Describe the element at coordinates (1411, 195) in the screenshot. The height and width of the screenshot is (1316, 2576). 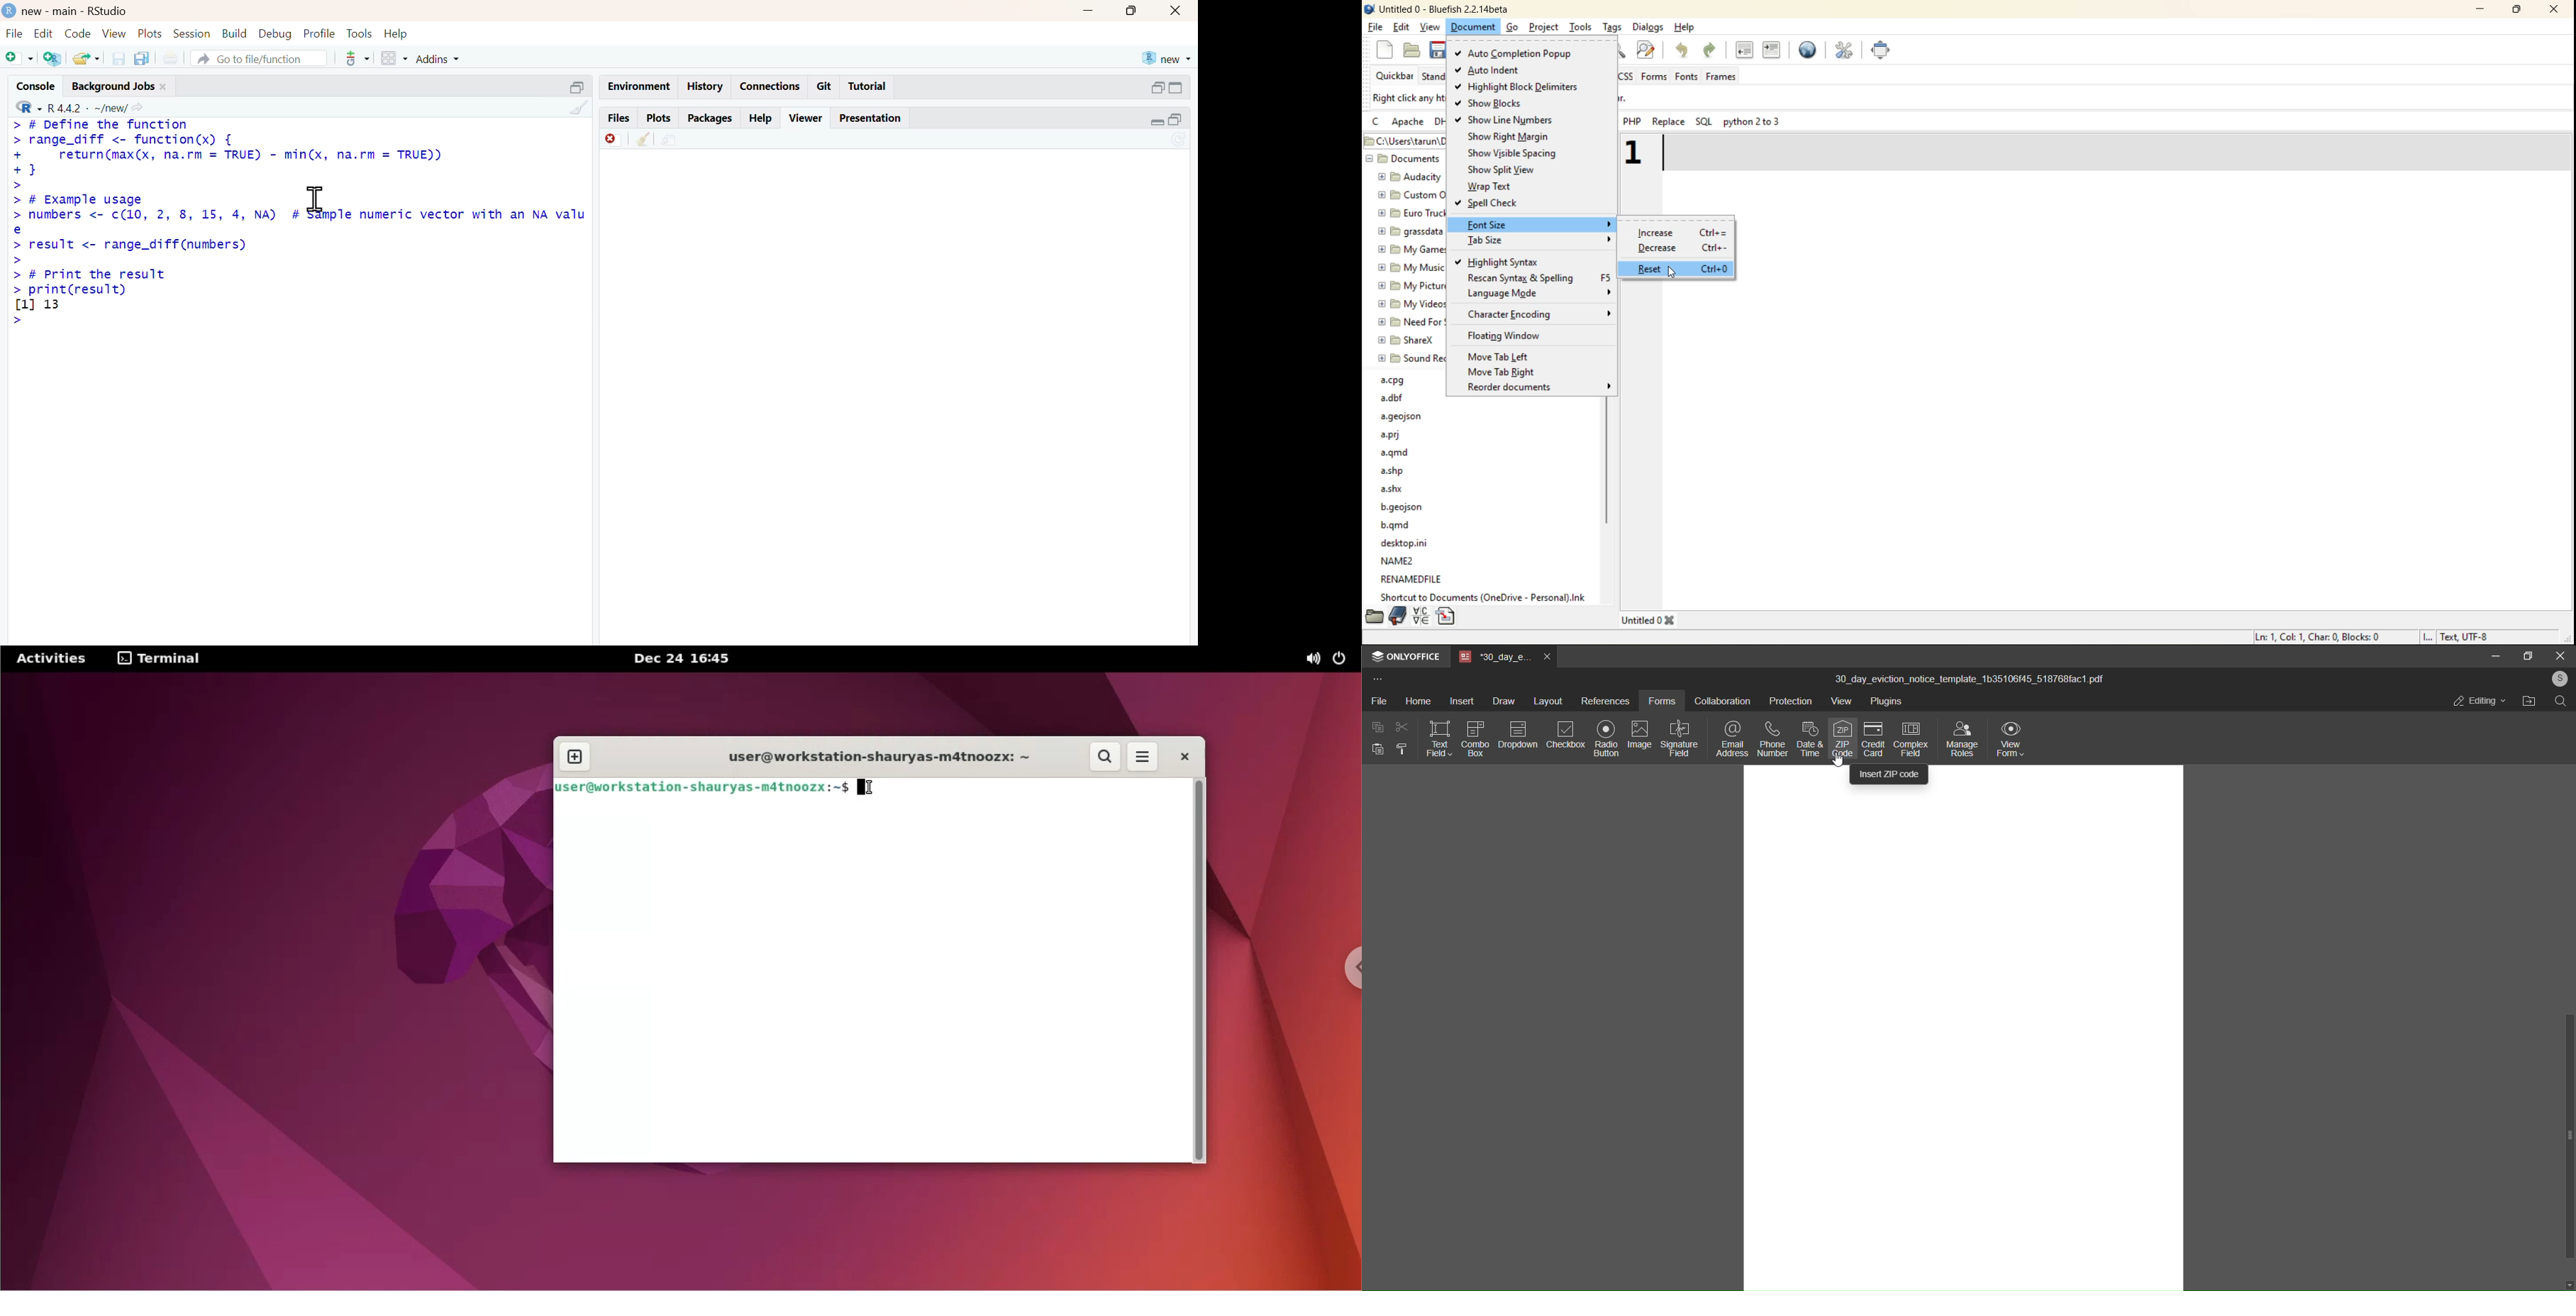
I see `custom office templates` at that location.